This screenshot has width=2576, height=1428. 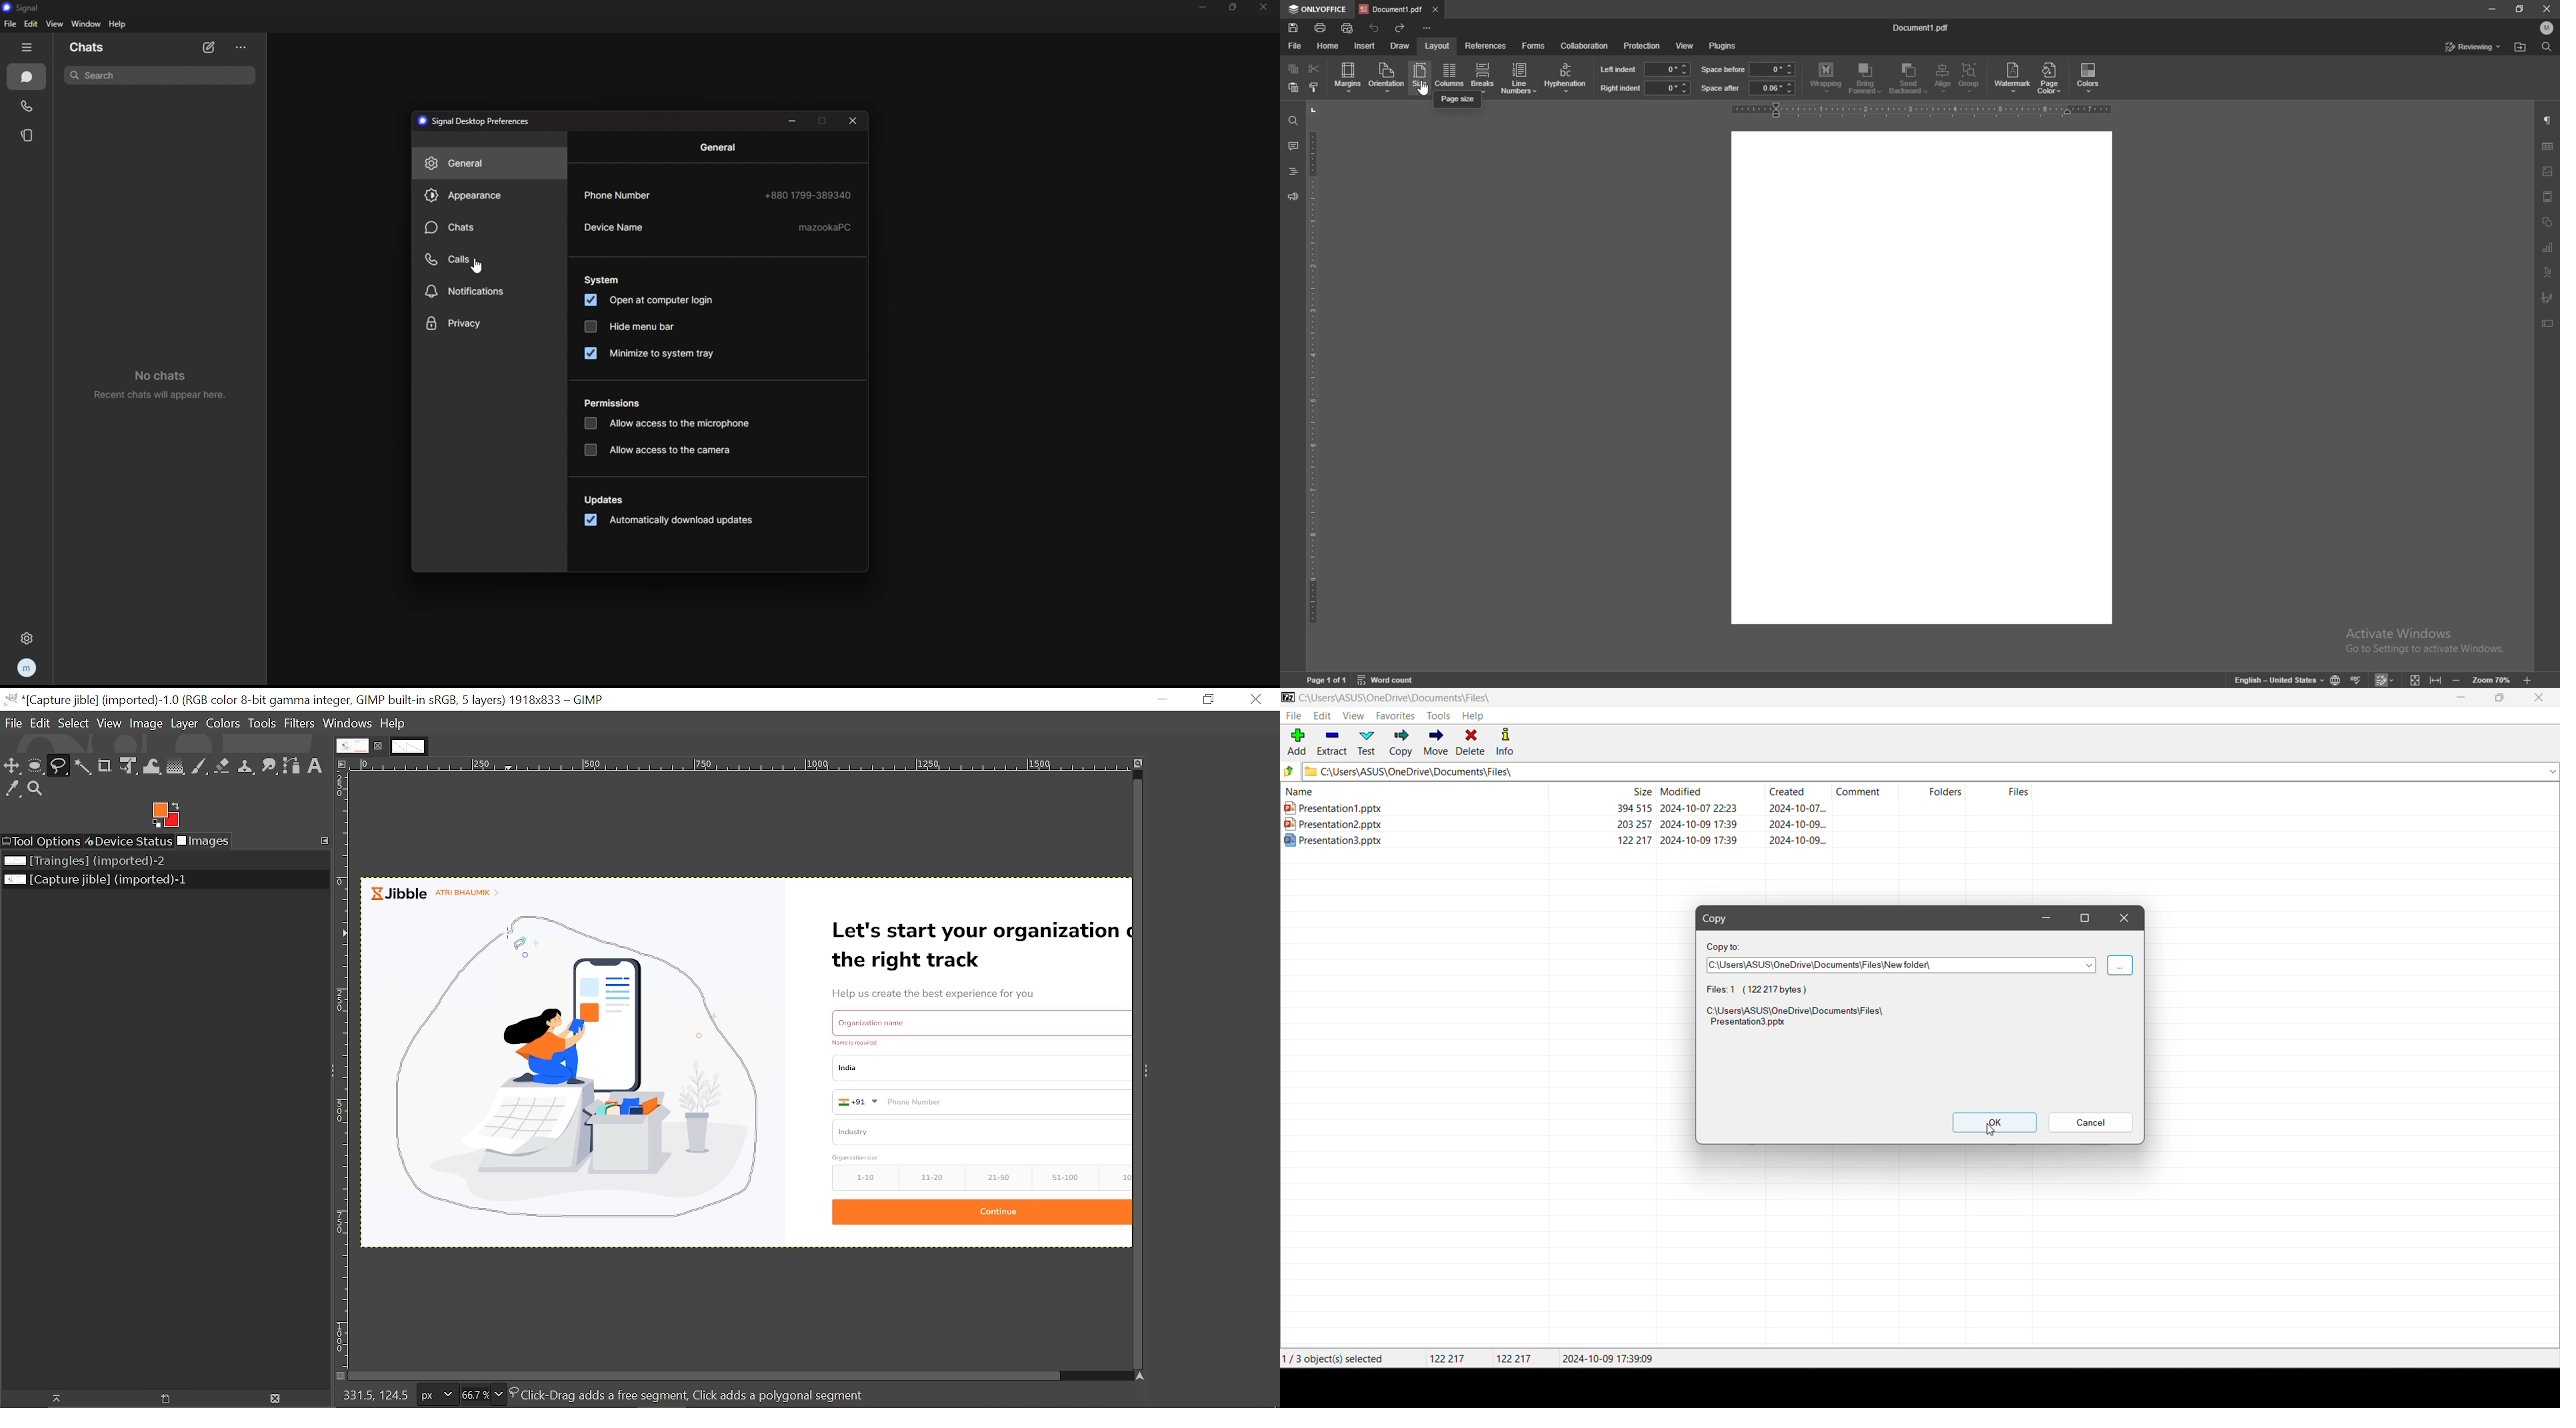 I want to click on File, so click(x=14, y=723).